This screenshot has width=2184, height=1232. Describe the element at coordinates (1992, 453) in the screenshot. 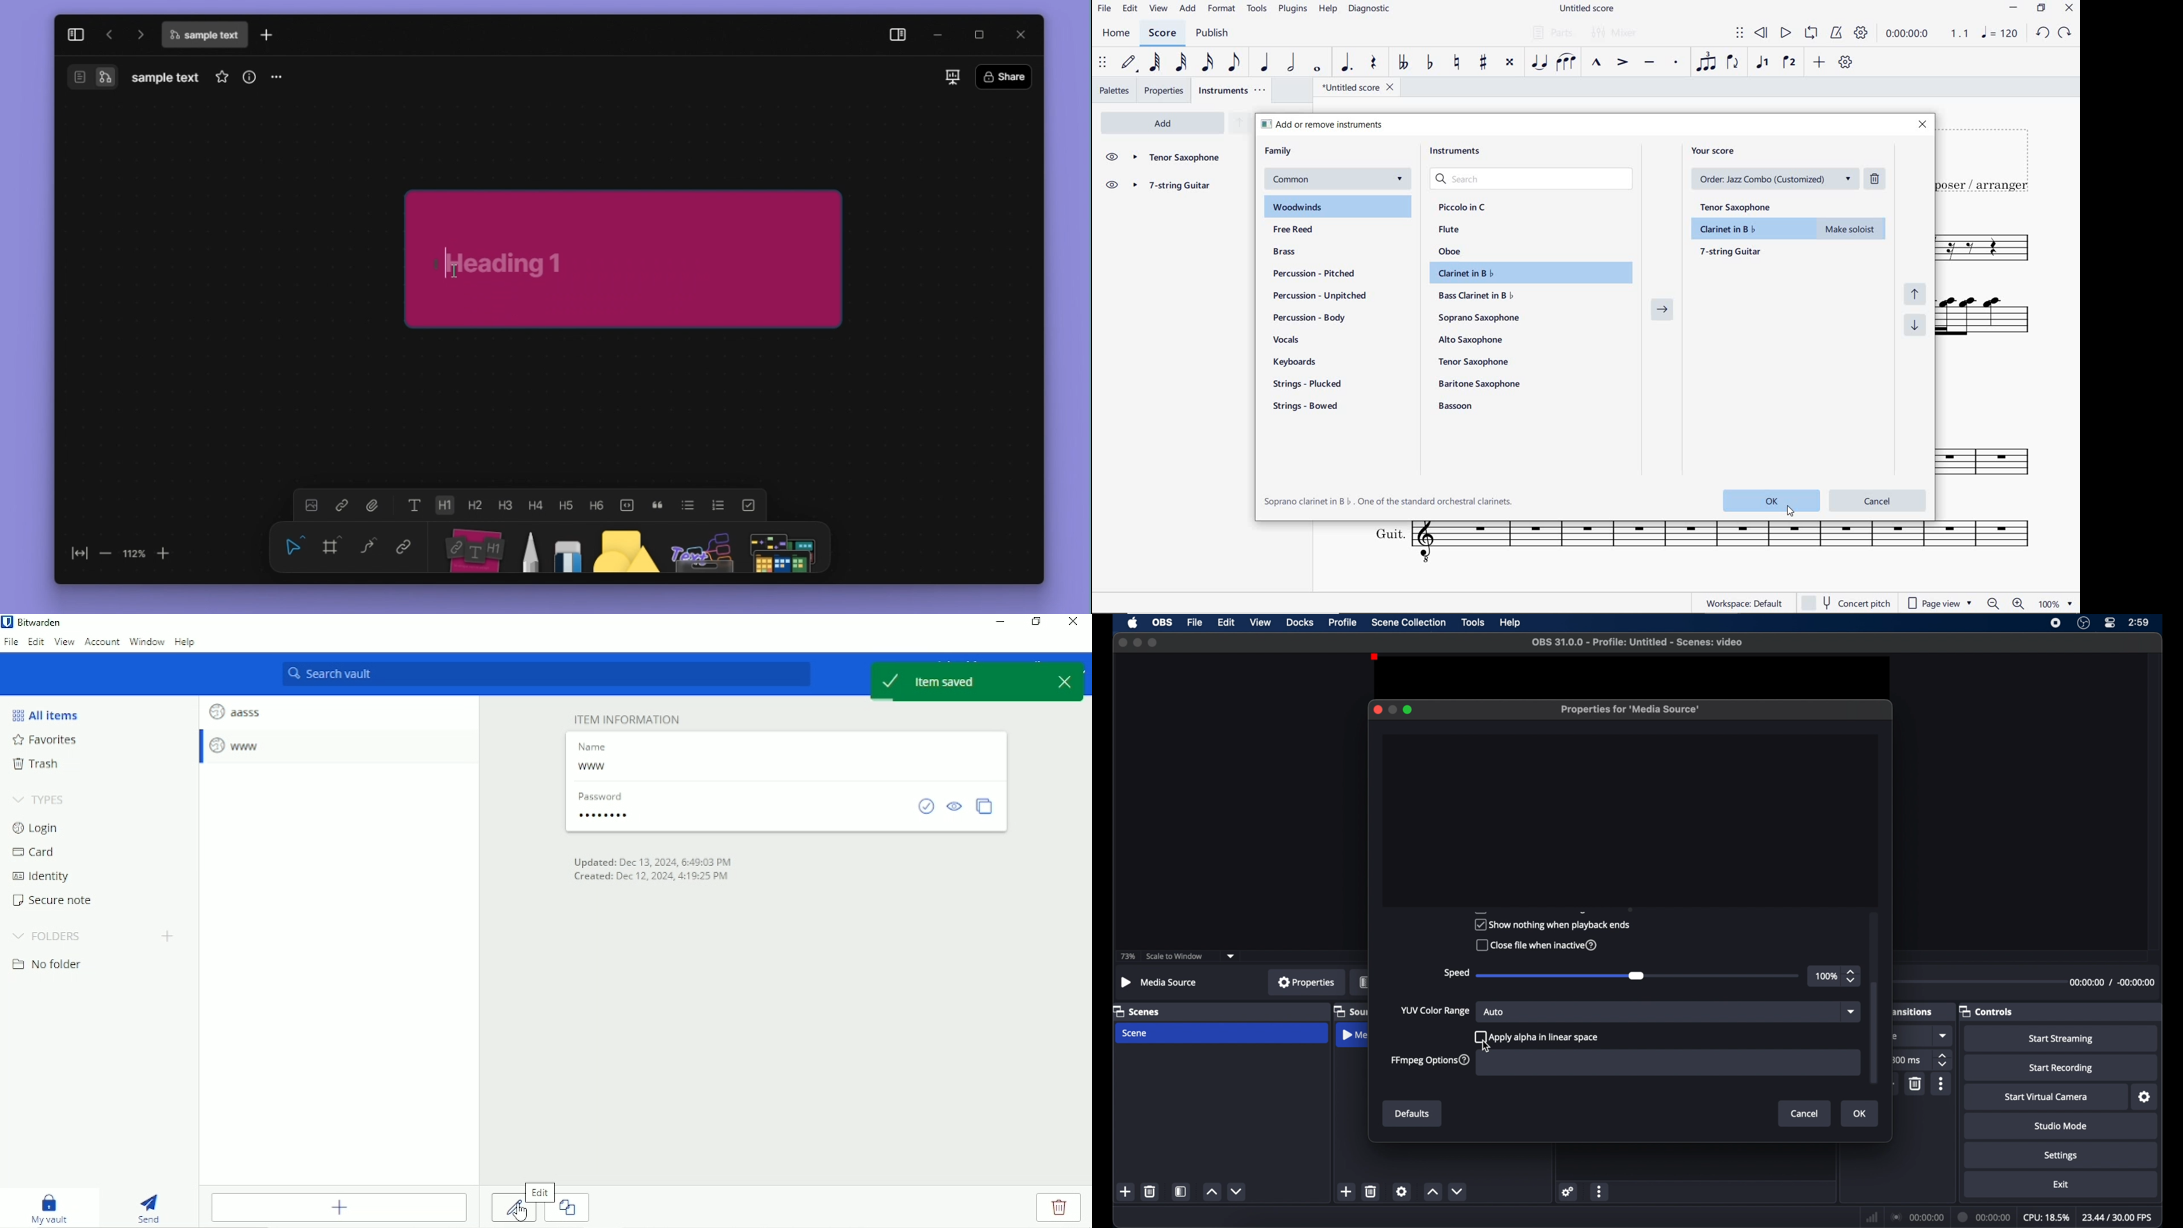

I see `INSTRUMENT: T.SAX` at that location.